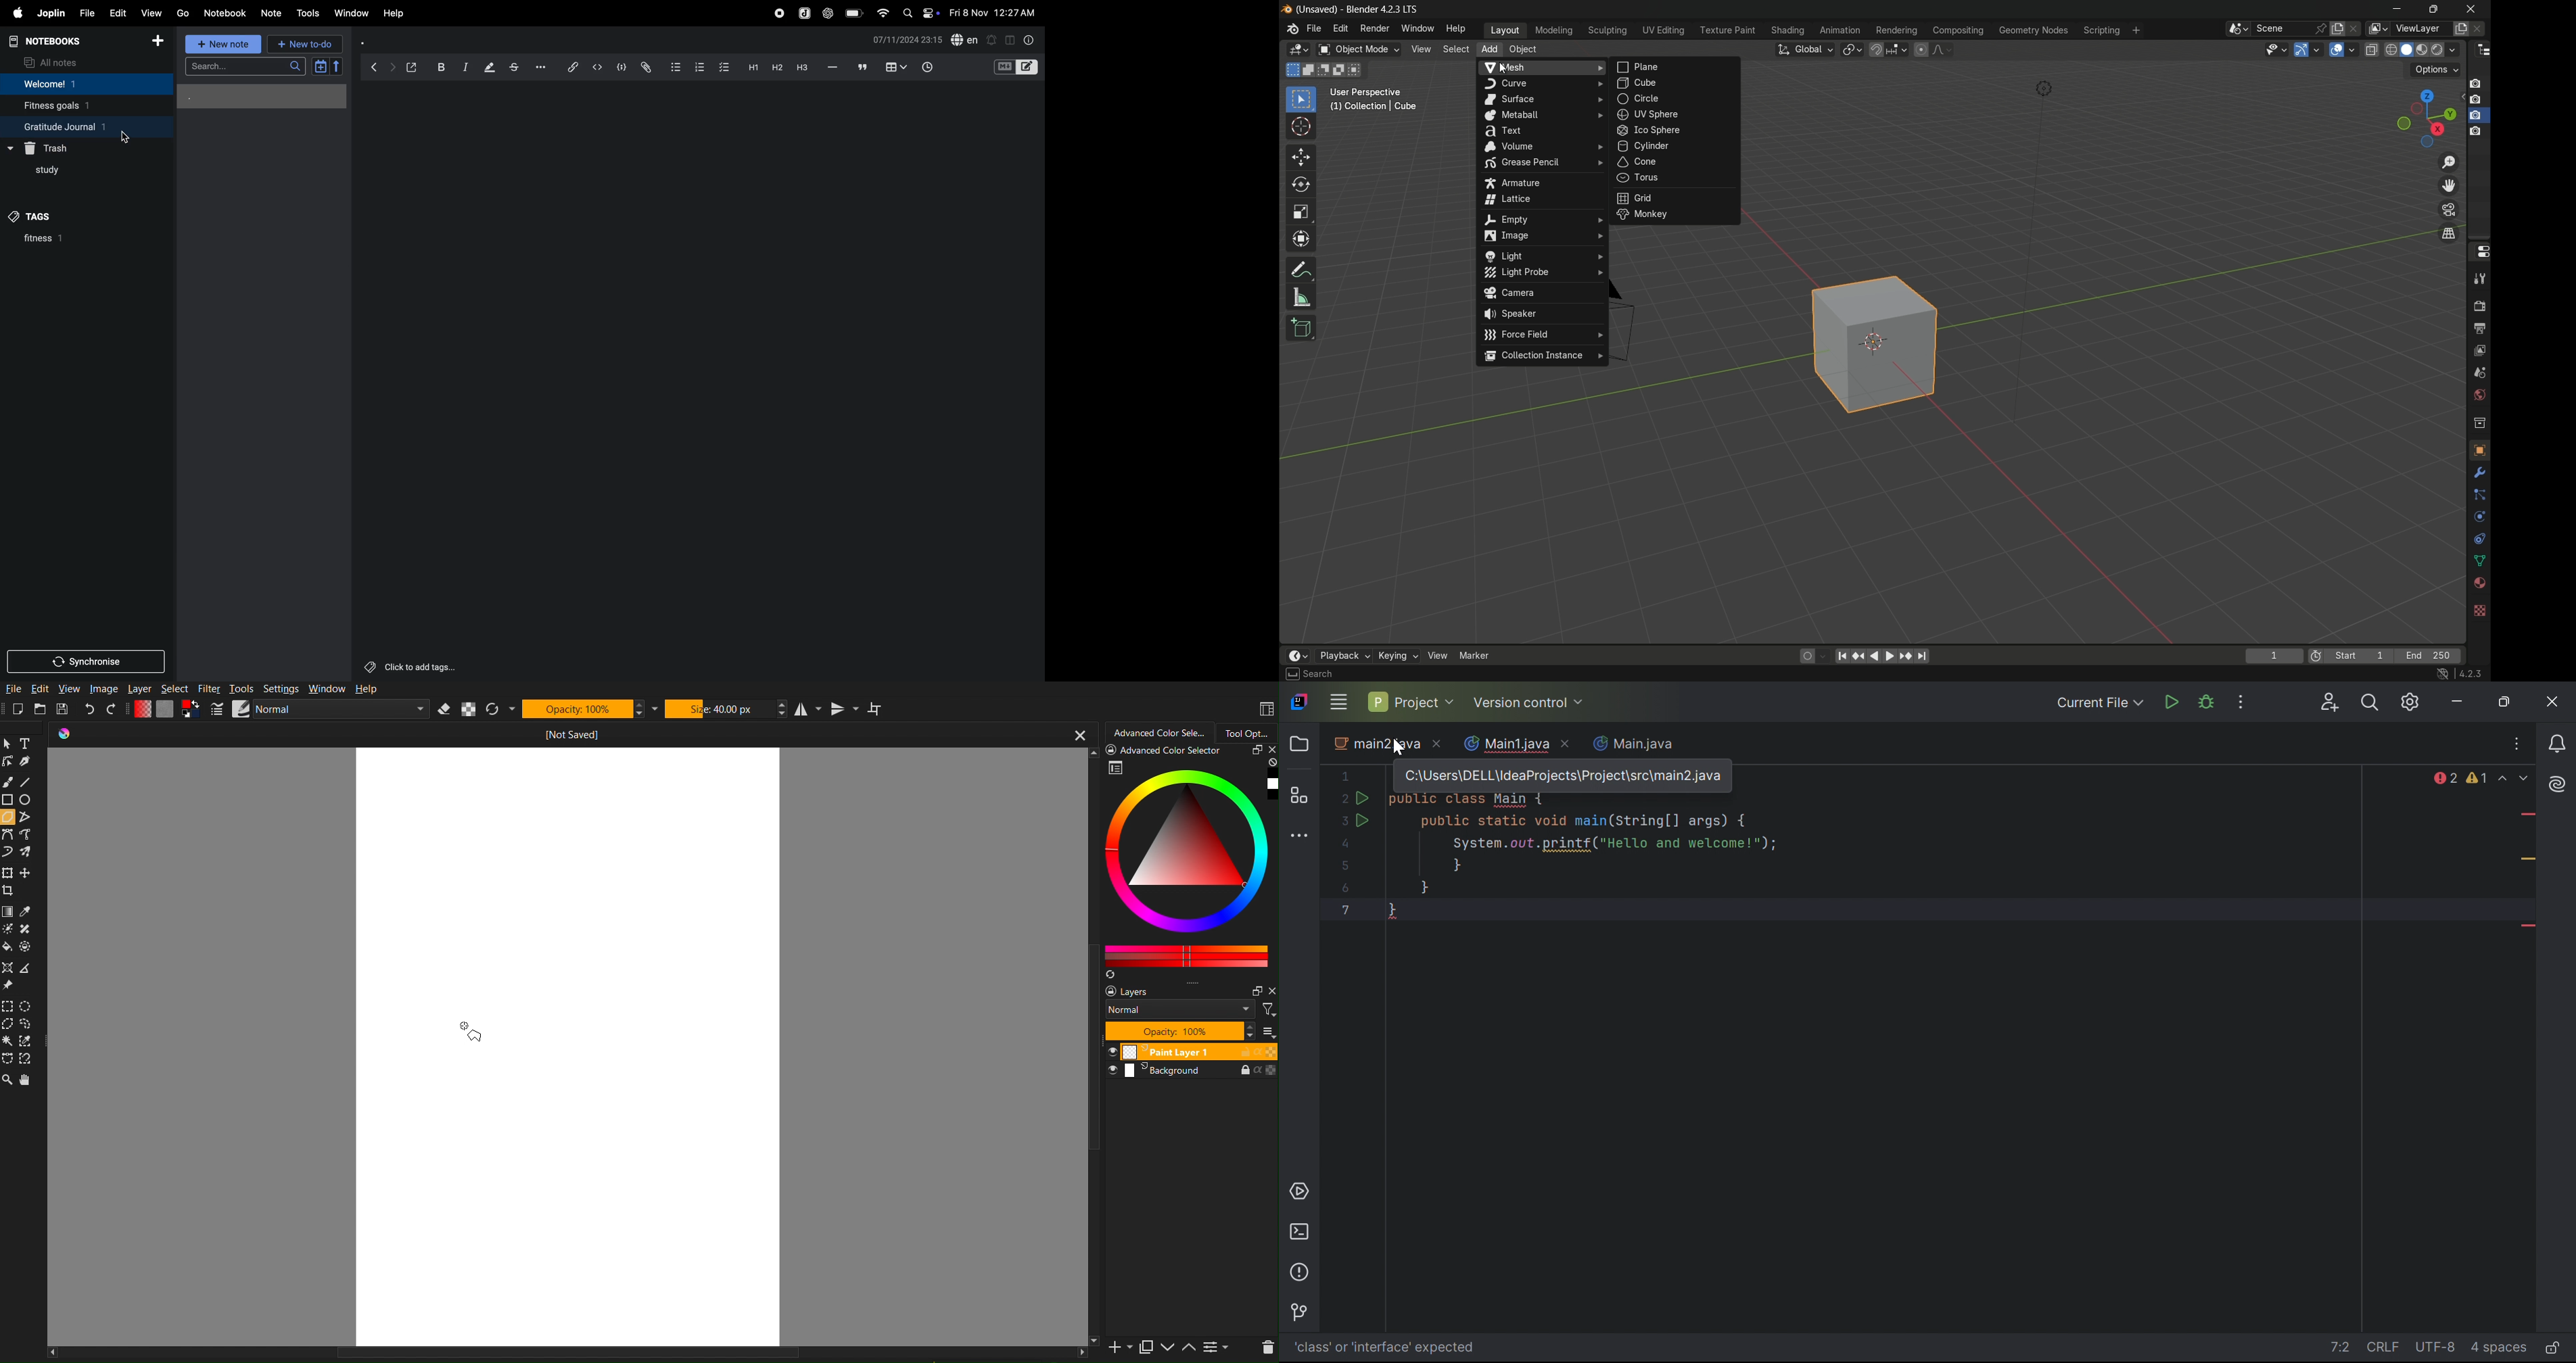 The width and height of the screenshot is (2576, 1372). What do you see at coordinates (1540, 146) in the screenshot?
I see `volume` at bounding box center [1540, 146].